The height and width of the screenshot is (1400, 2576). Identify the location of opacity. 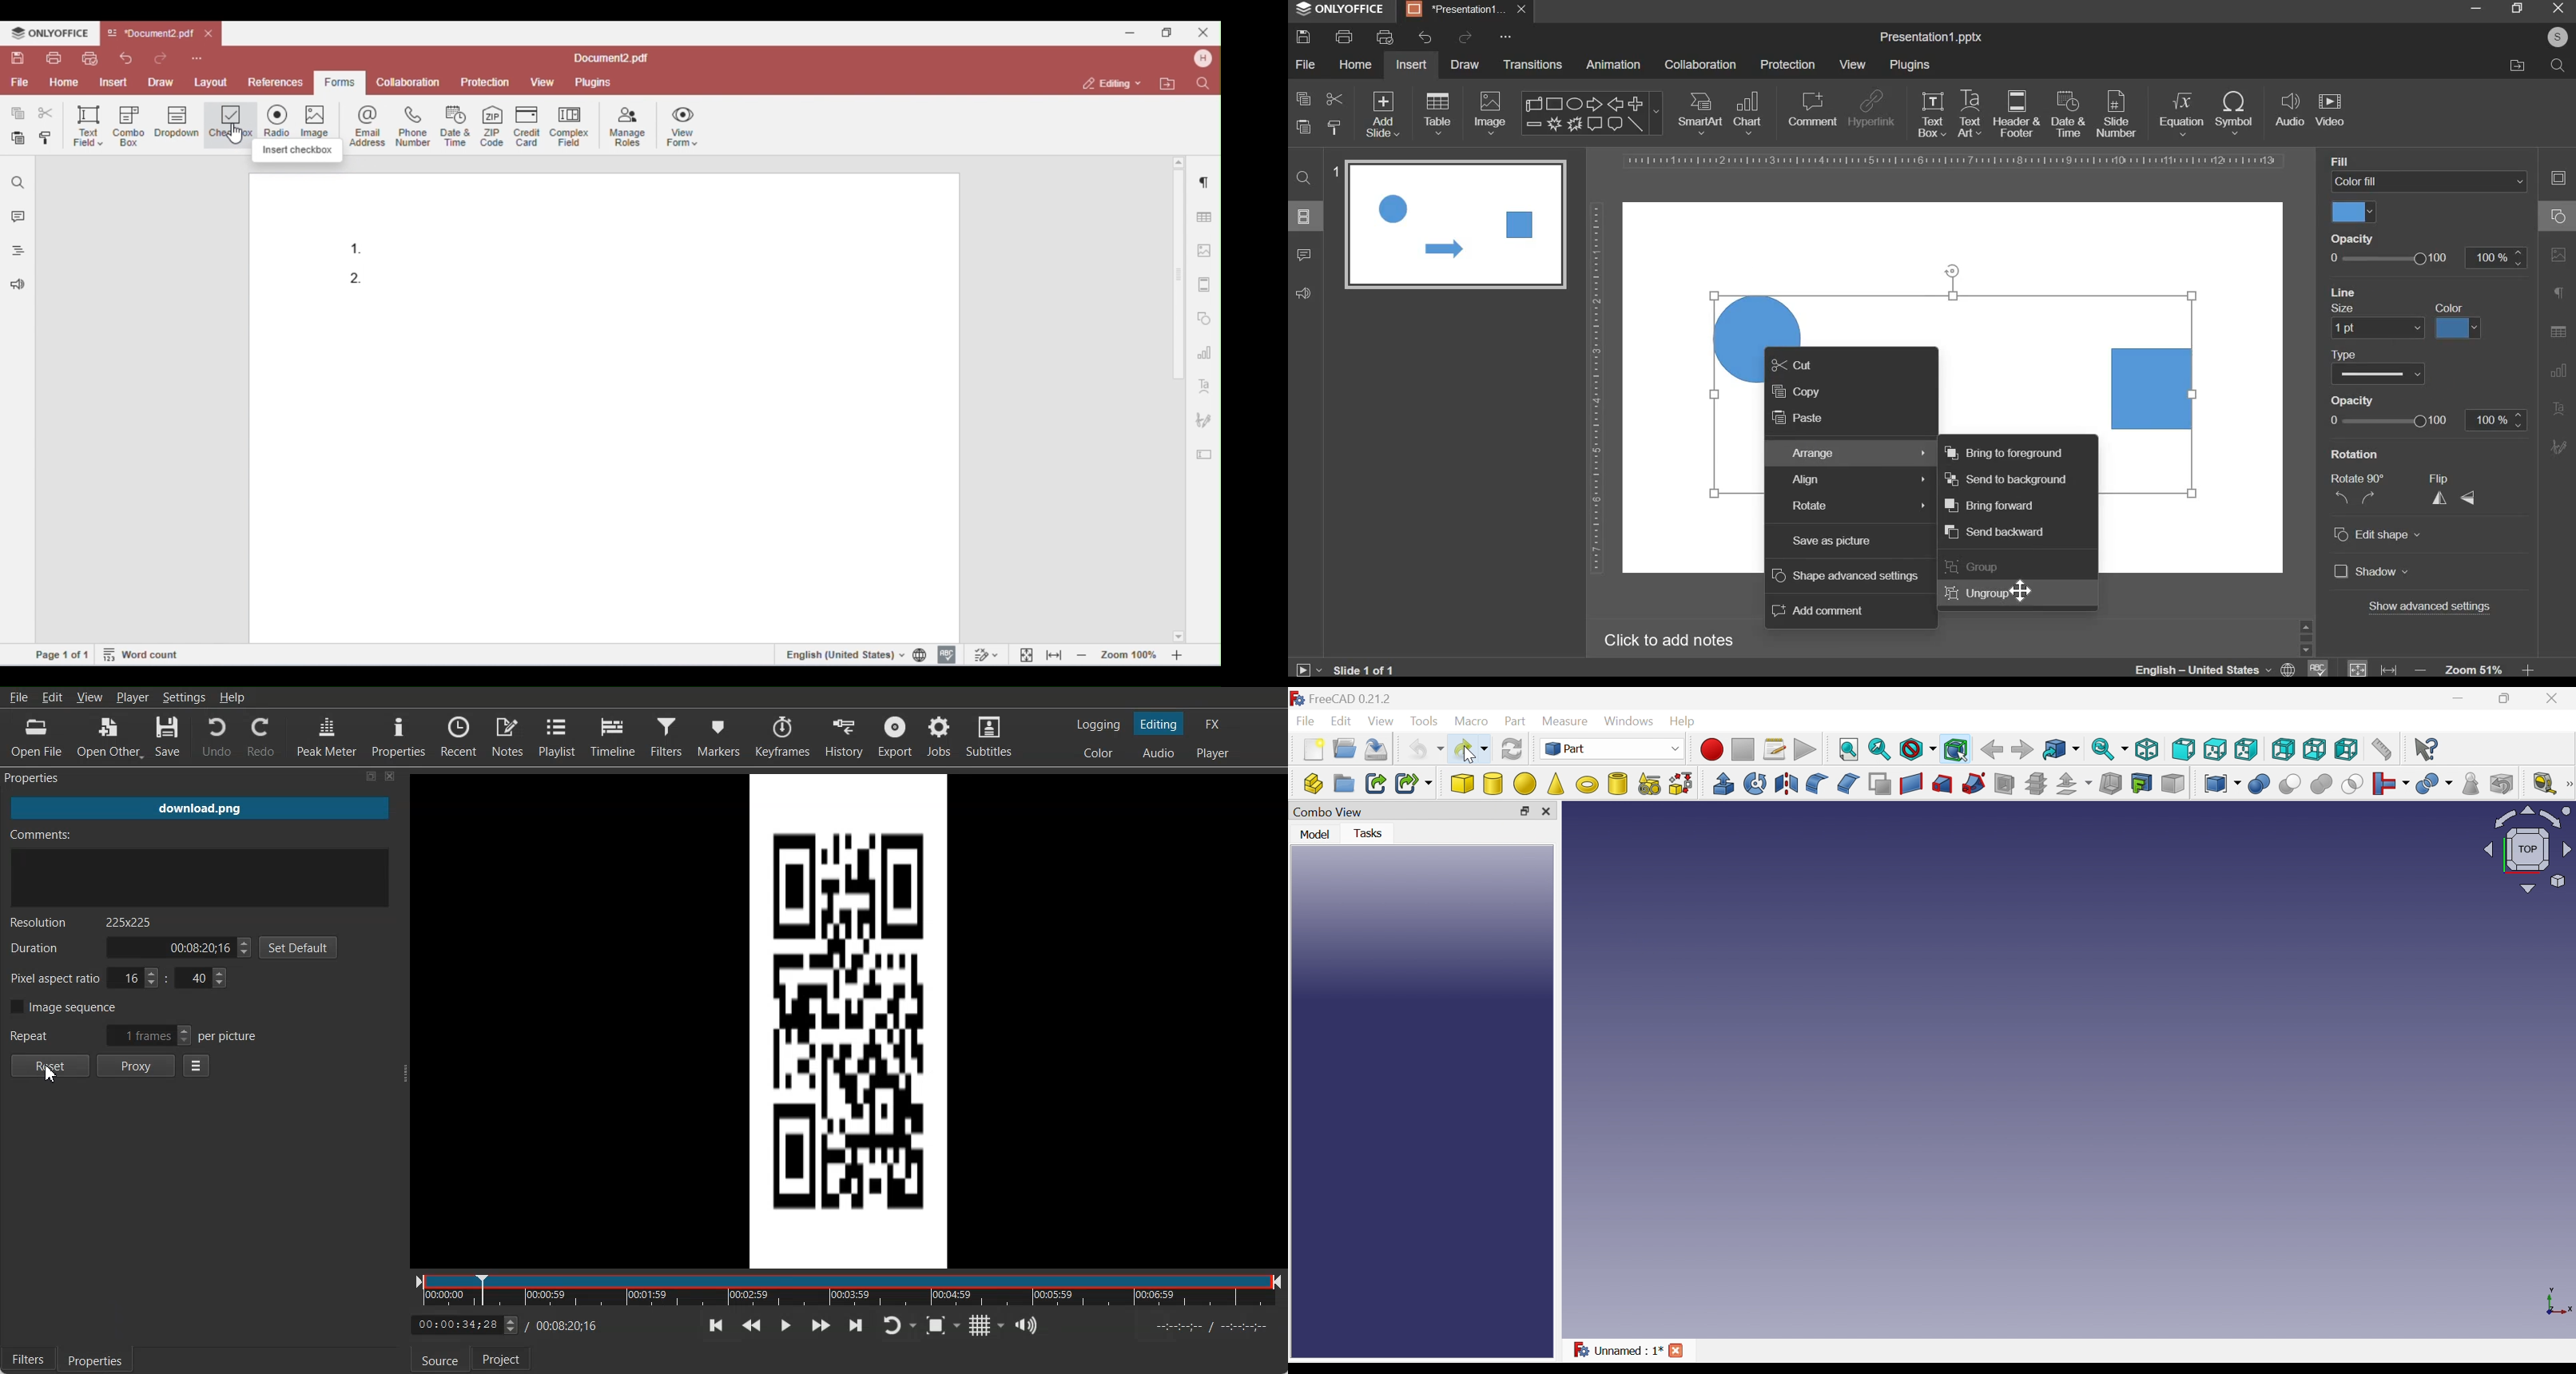
(2359, 240).